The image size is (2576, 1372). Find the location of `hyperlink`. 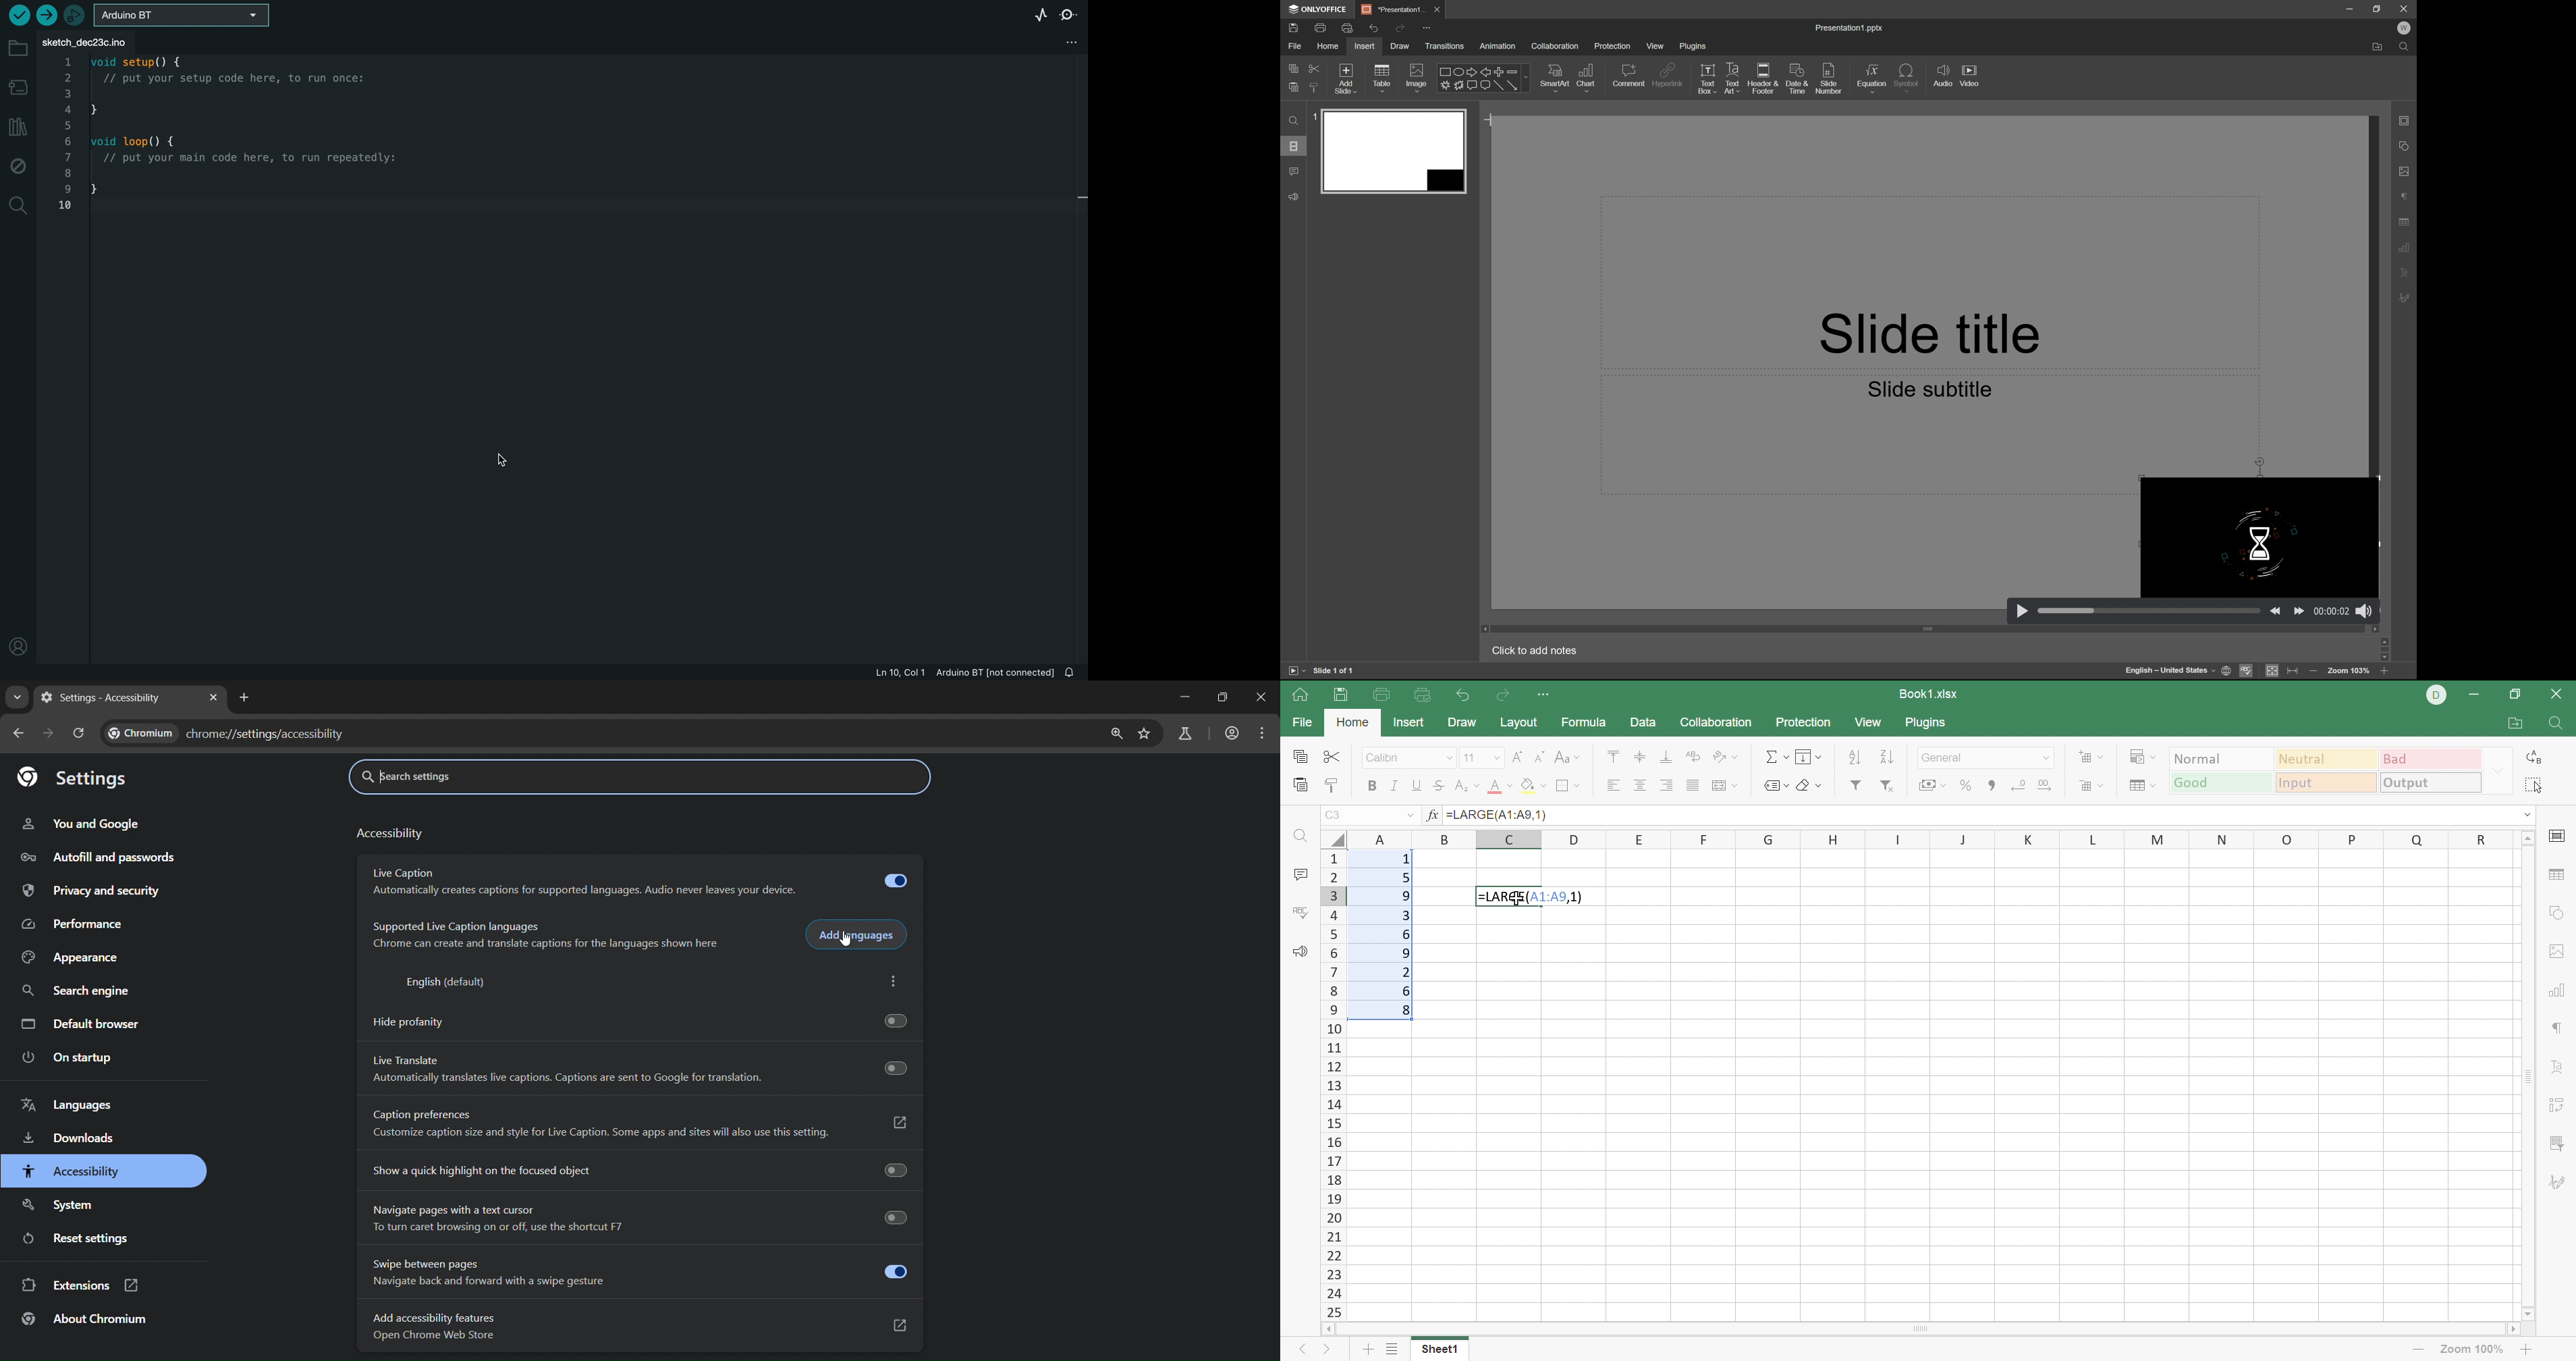

hyperlink is located at coordinates (1672, 75).